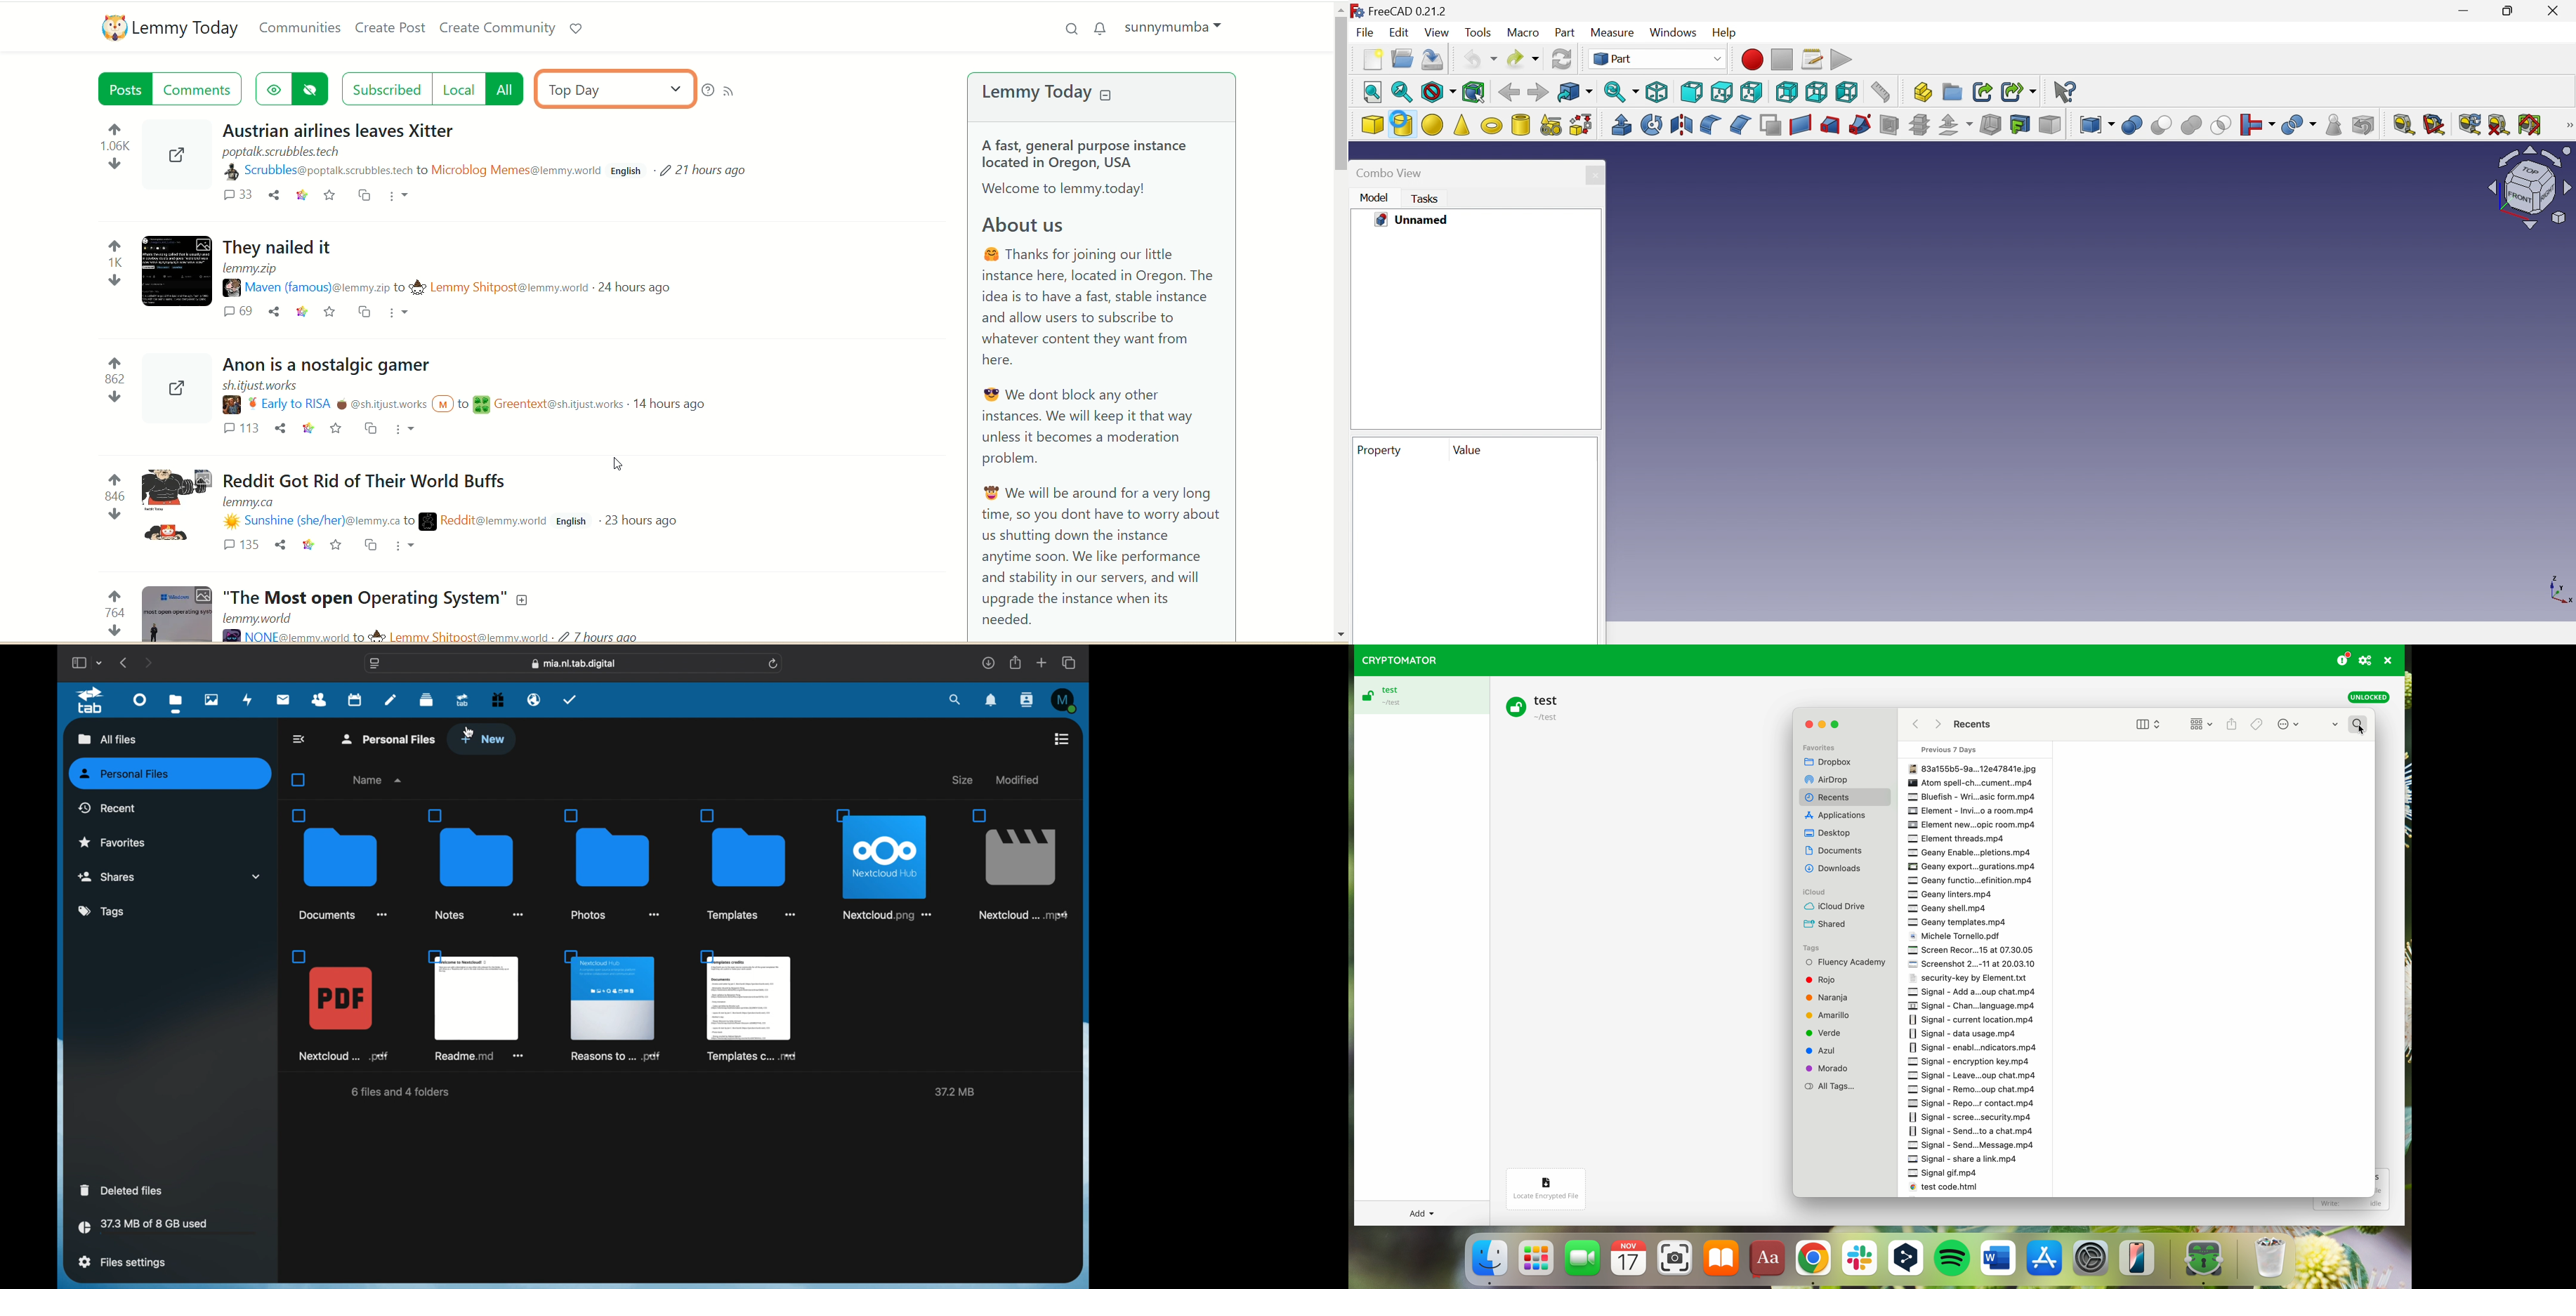 The width and height of the screenshot is (2576, 1316). Describe the element at coordinates (574, 664) in the screenshot. I see `web address` at that location.